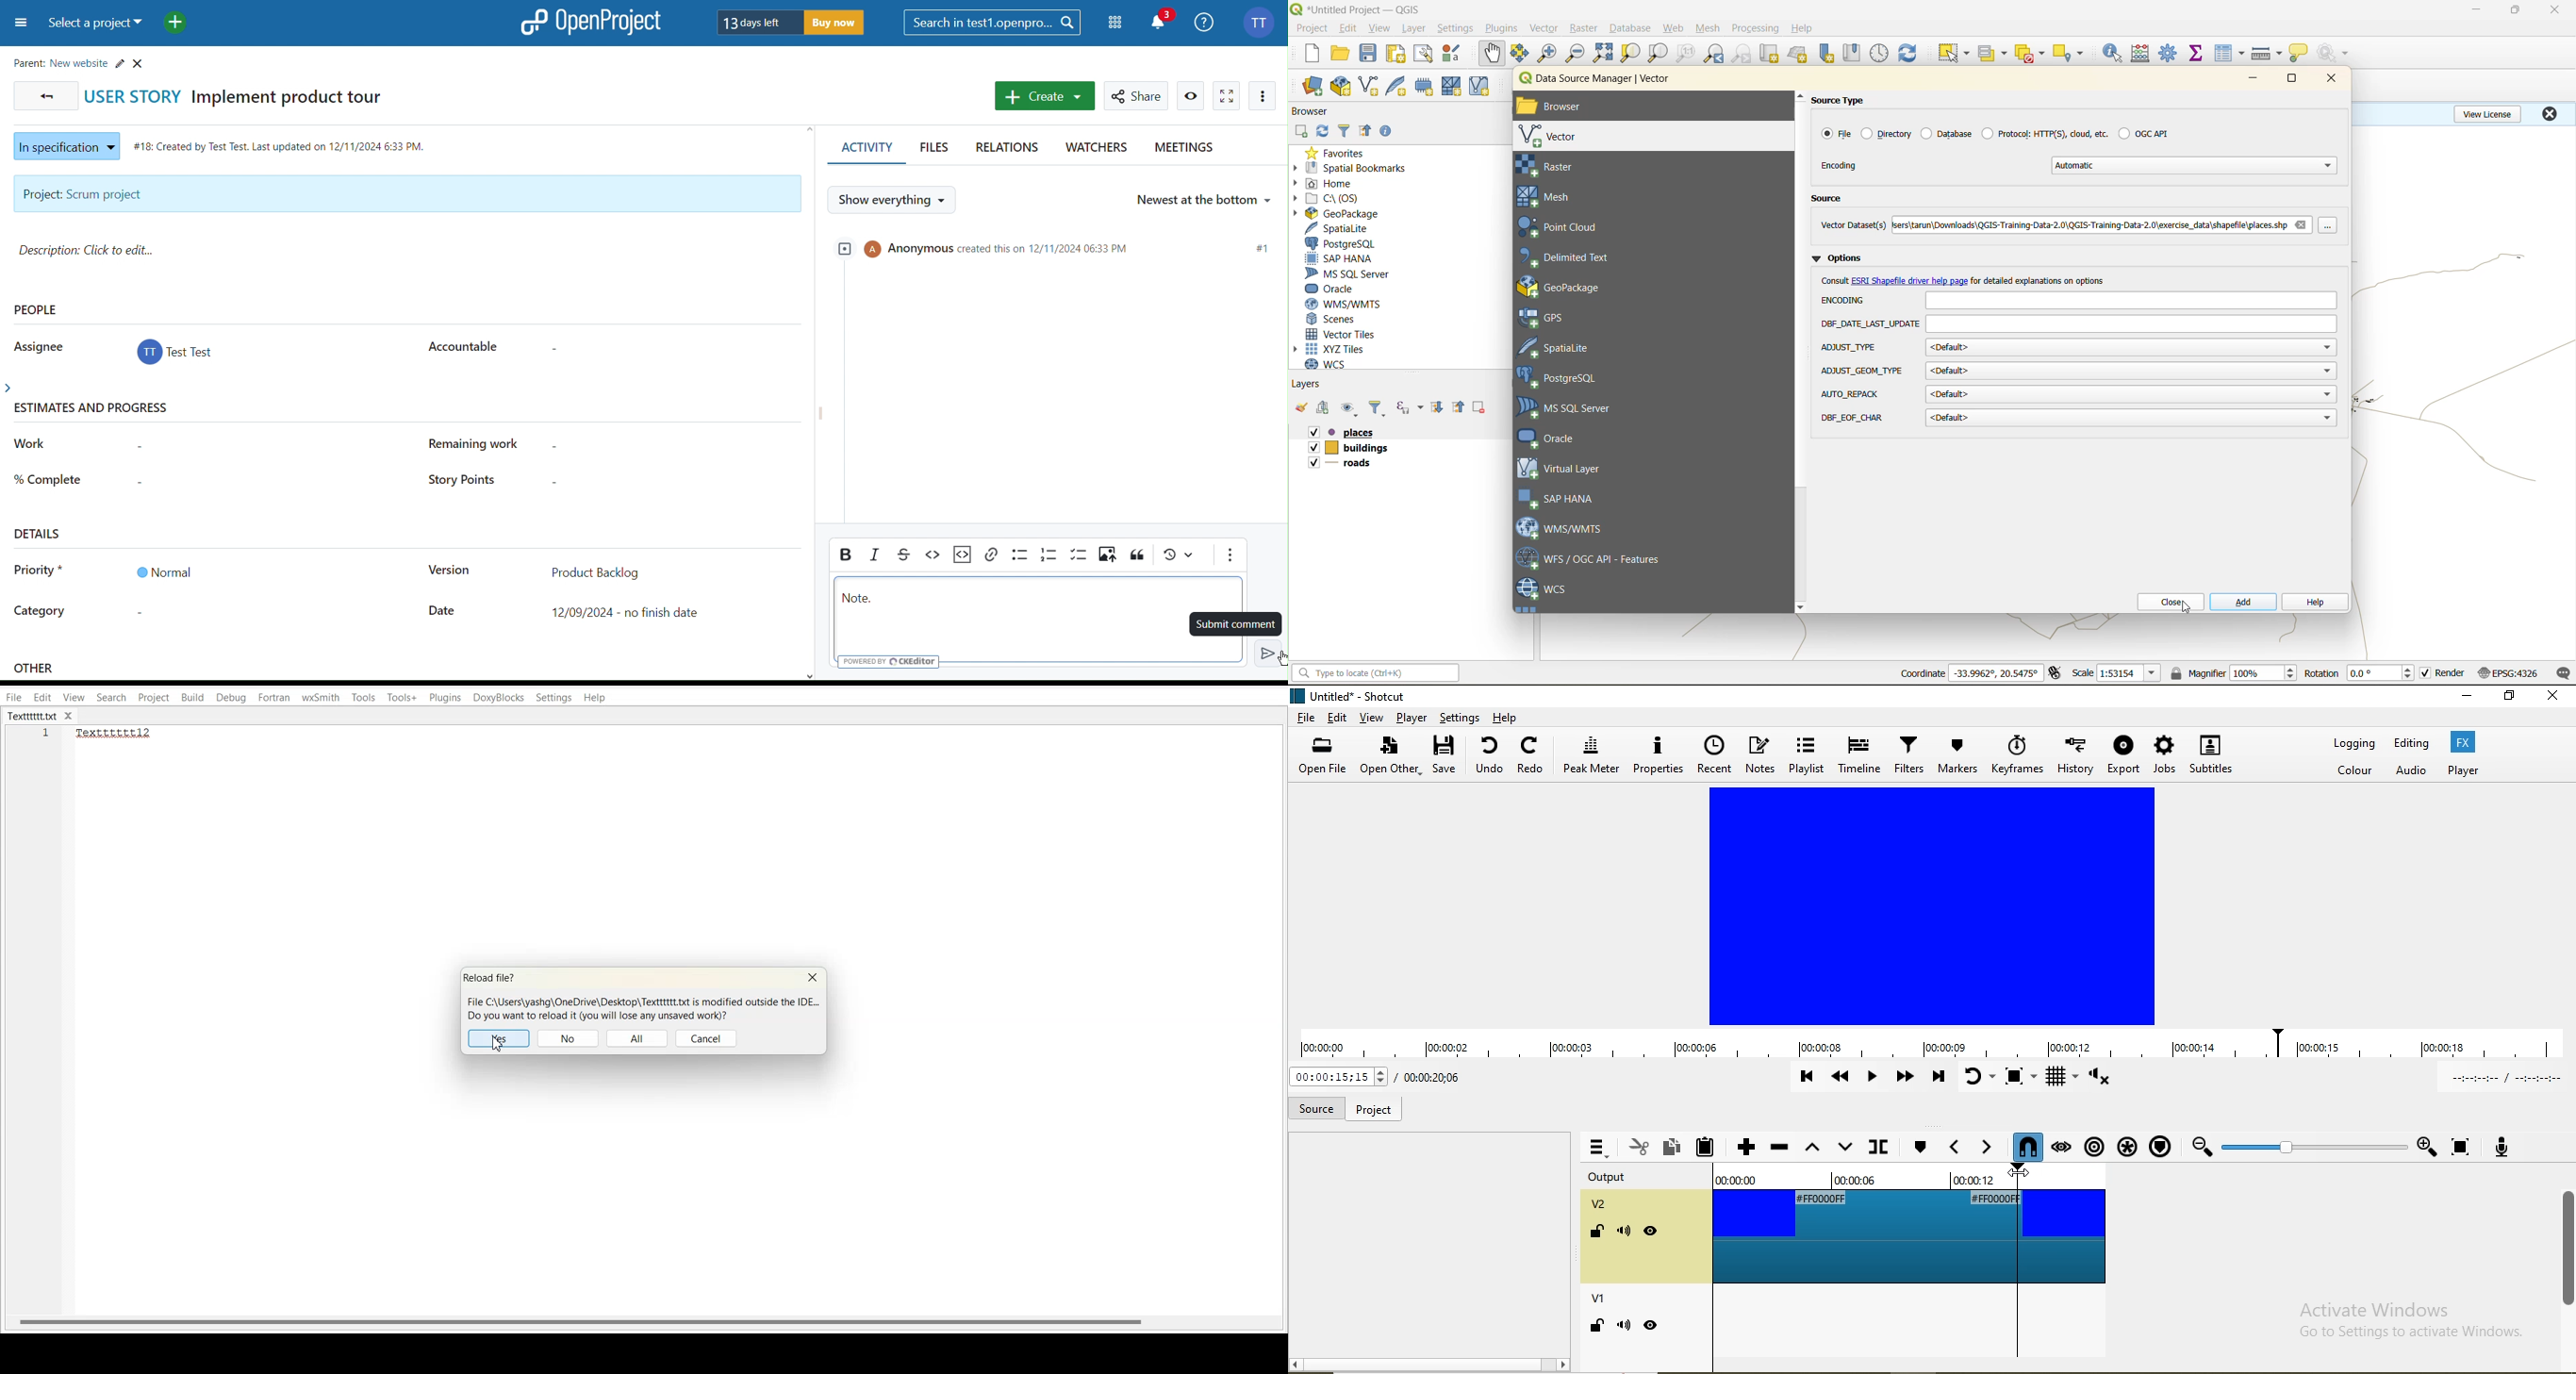 The height and width of the screenshot is (1400, 2576). Describe the element at coordinates (2243, 602) in the screenshot. I see `add` at that location.